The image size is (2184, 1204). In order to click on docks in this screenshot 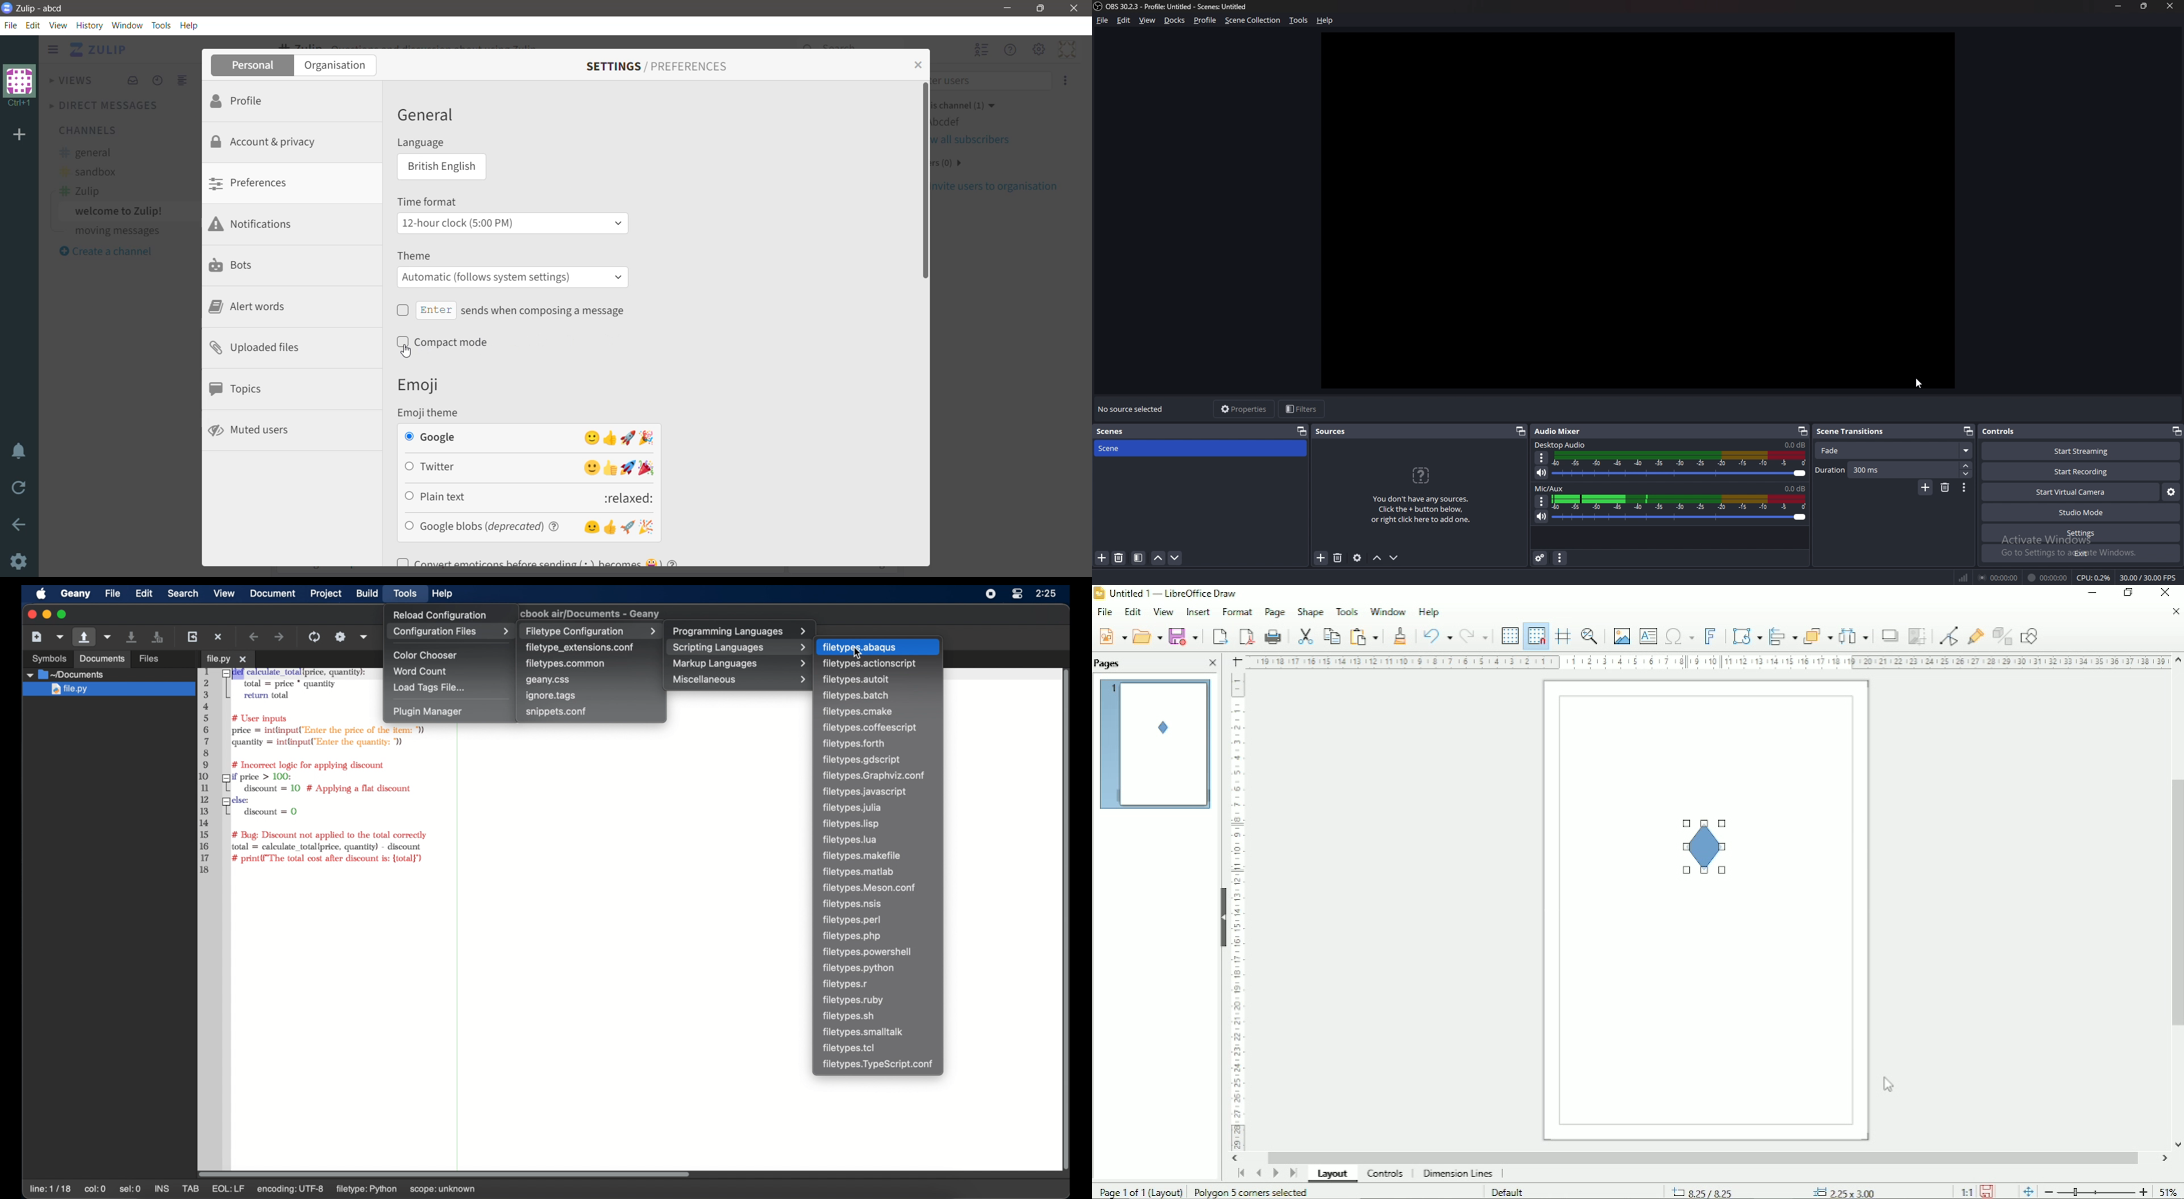, I will do `click(1176, 20)`.